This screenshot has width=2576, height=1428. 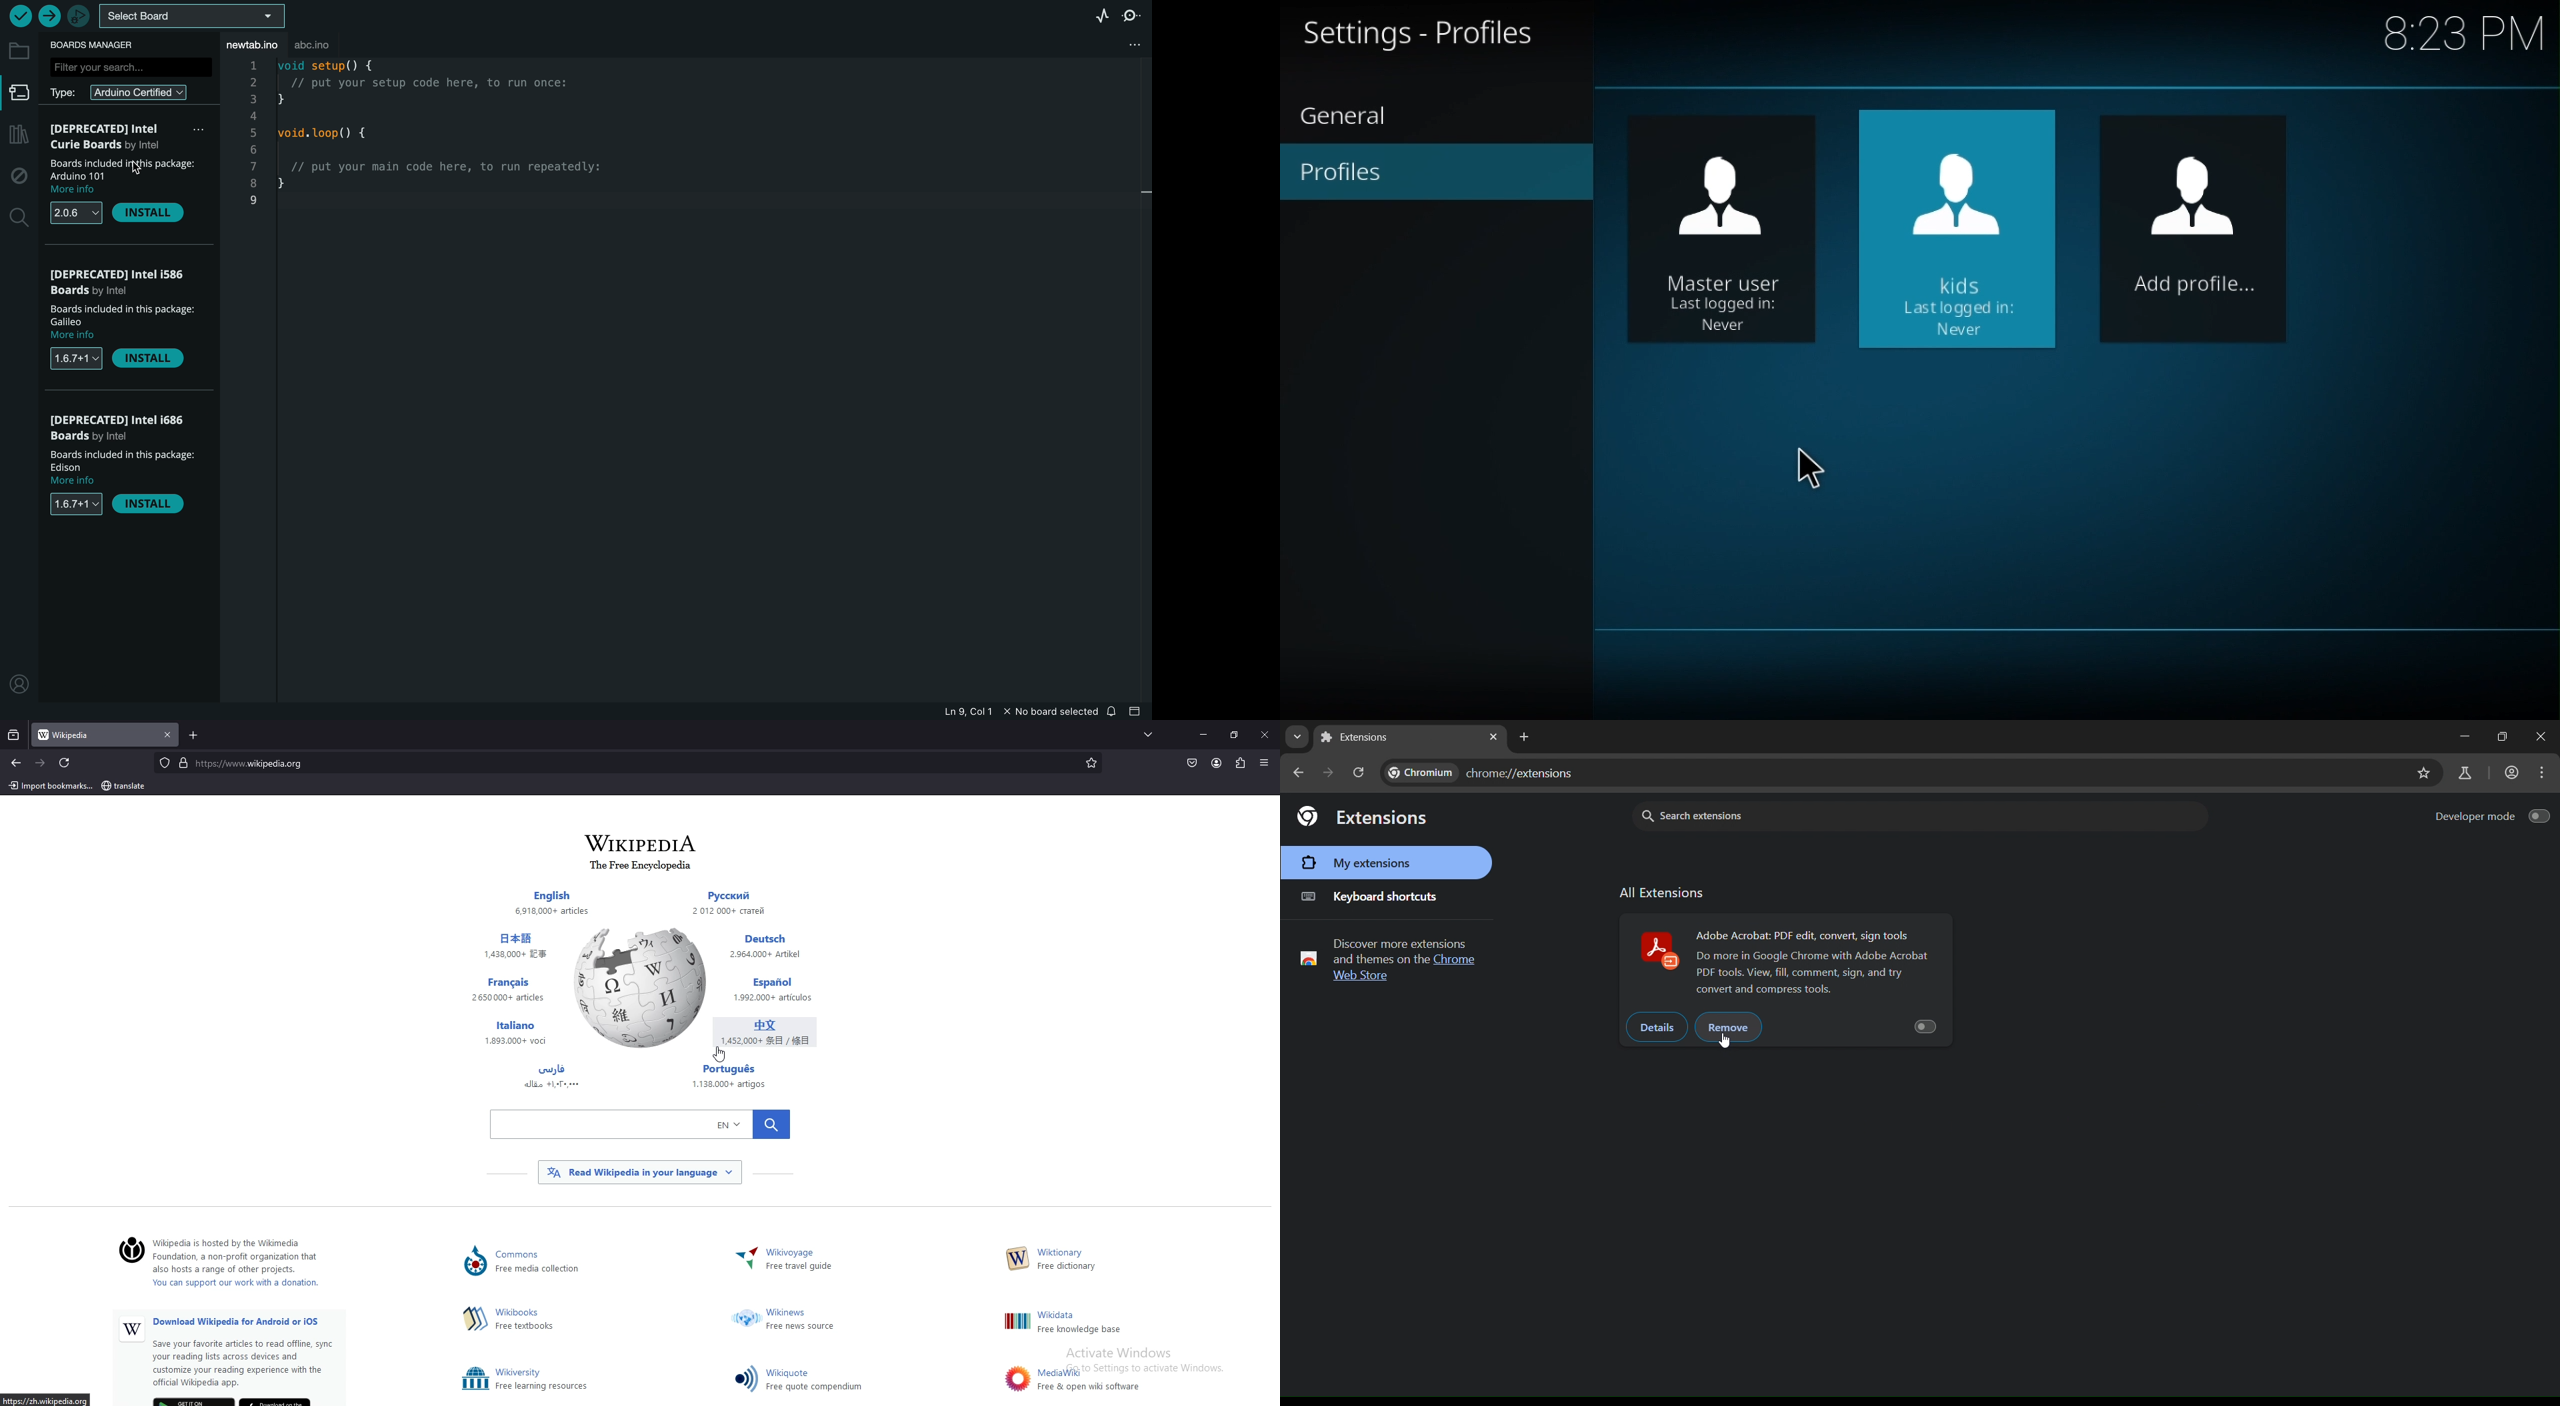 What do you see at coordinates (1728, 1026) in the screenshot?
I see `remove` at bounding box center [1728, 1026].